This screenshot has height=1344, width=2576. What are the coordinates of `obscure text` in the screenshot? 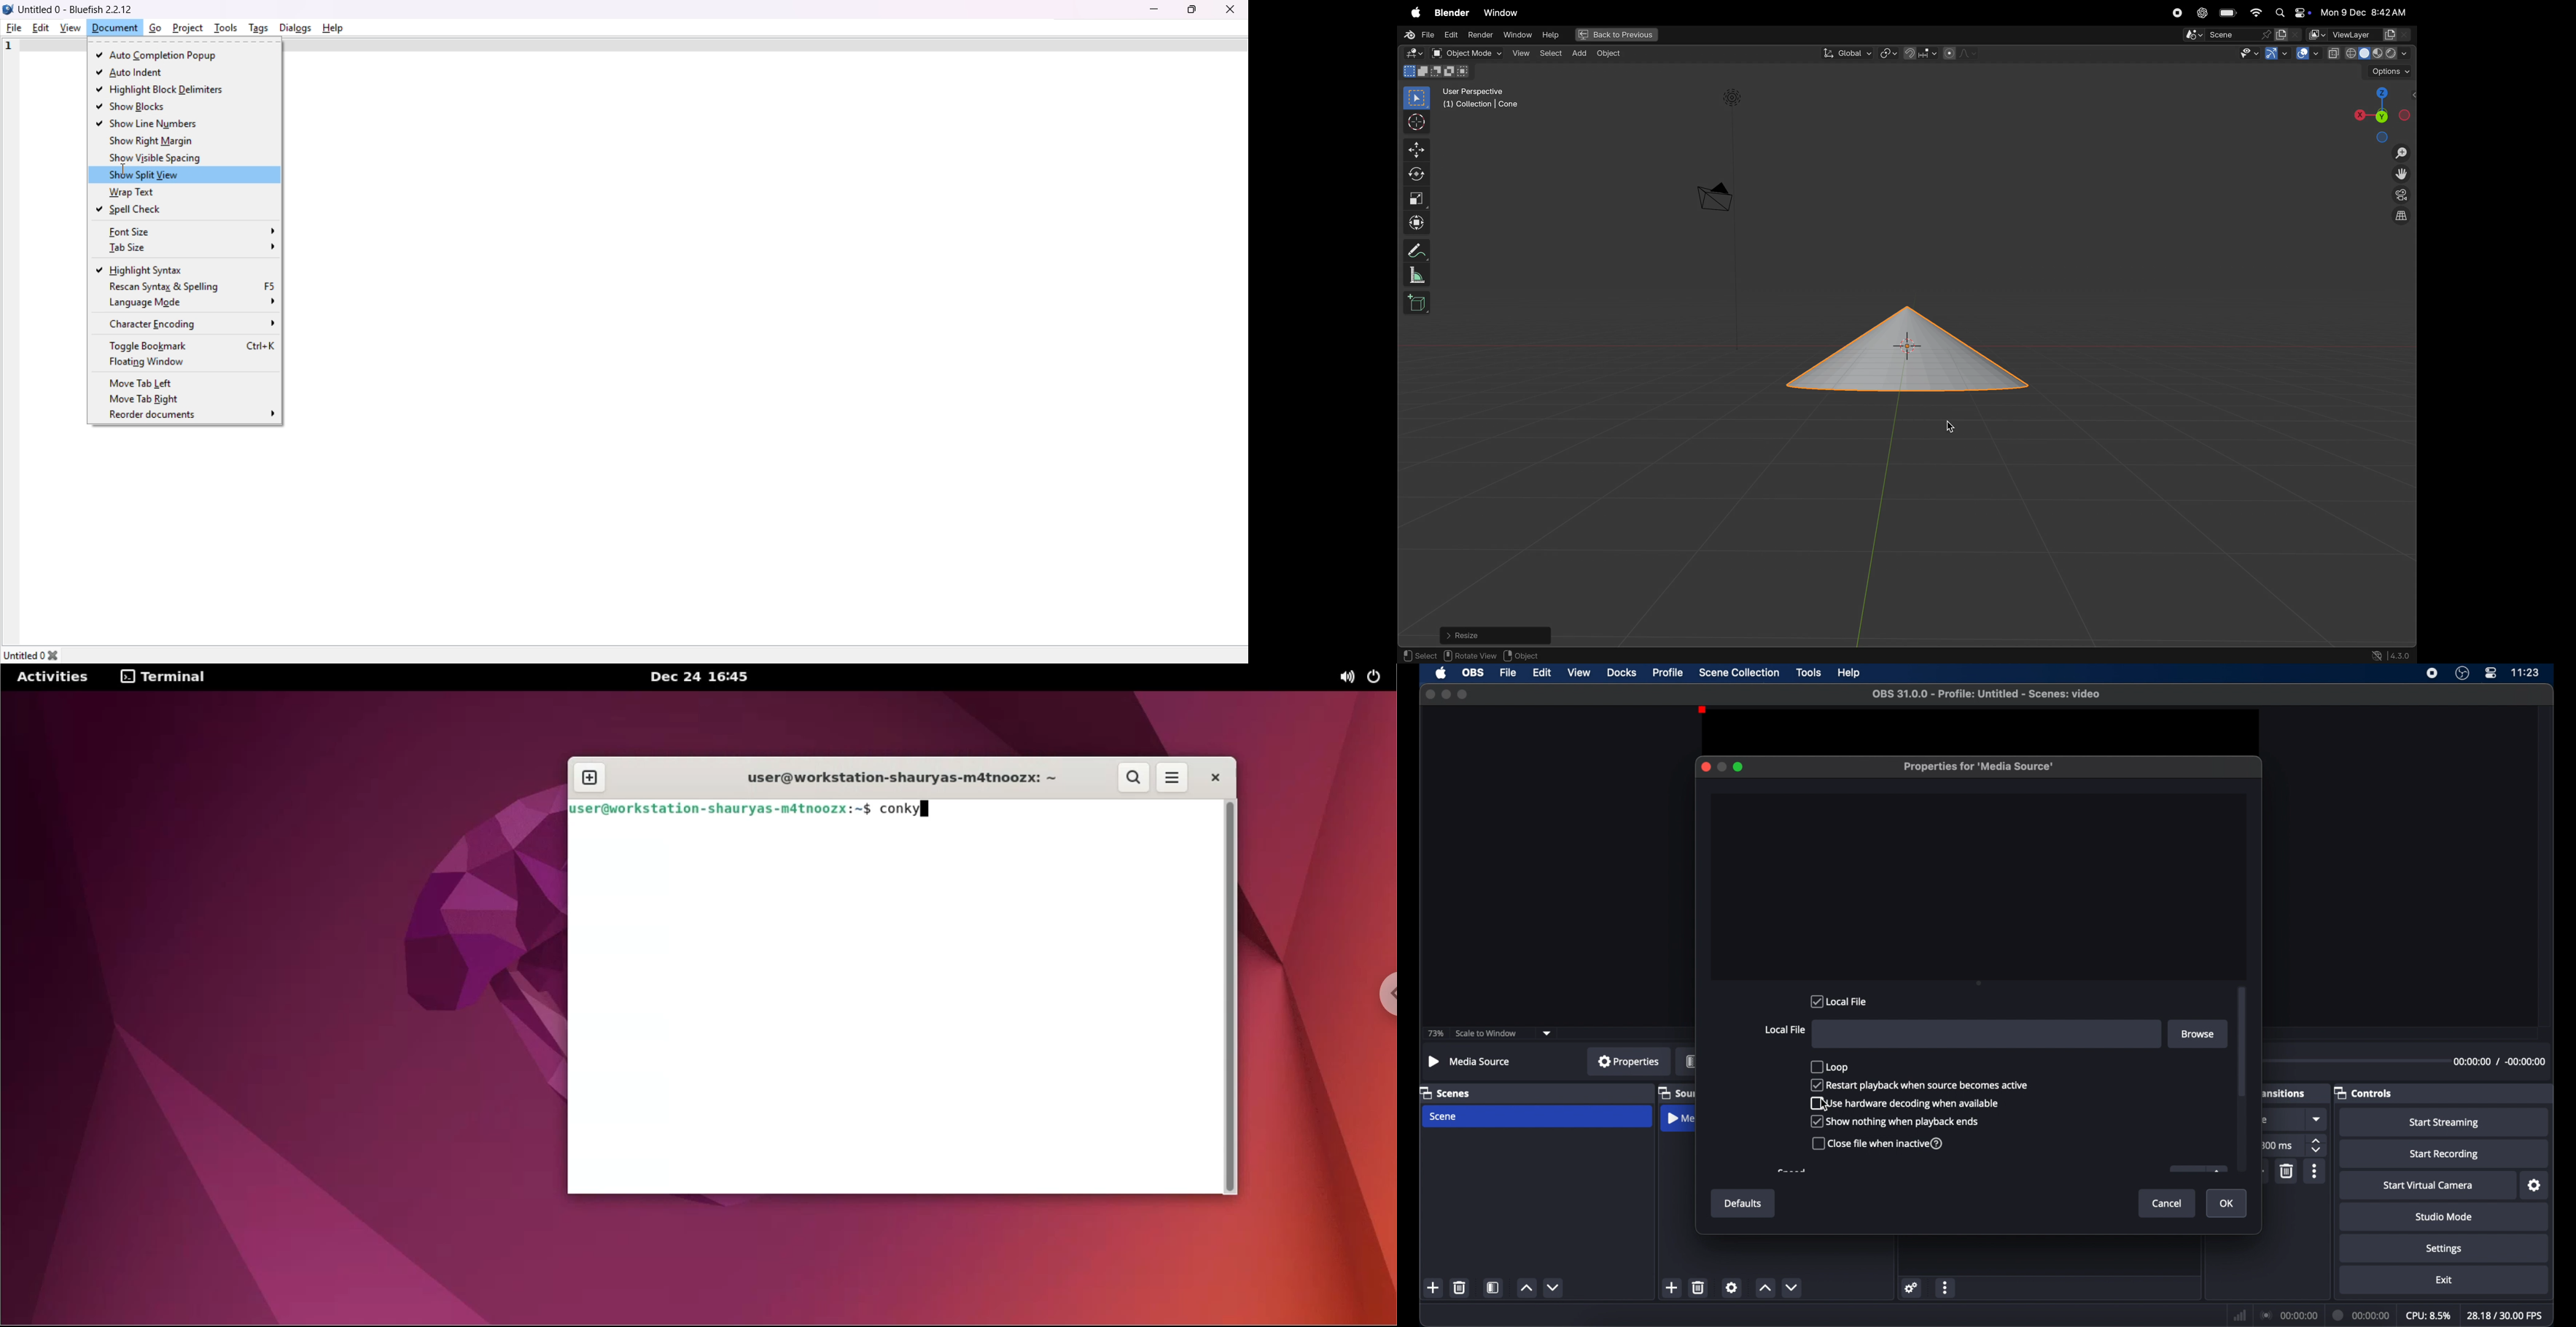 It's located at (2261, 1119).